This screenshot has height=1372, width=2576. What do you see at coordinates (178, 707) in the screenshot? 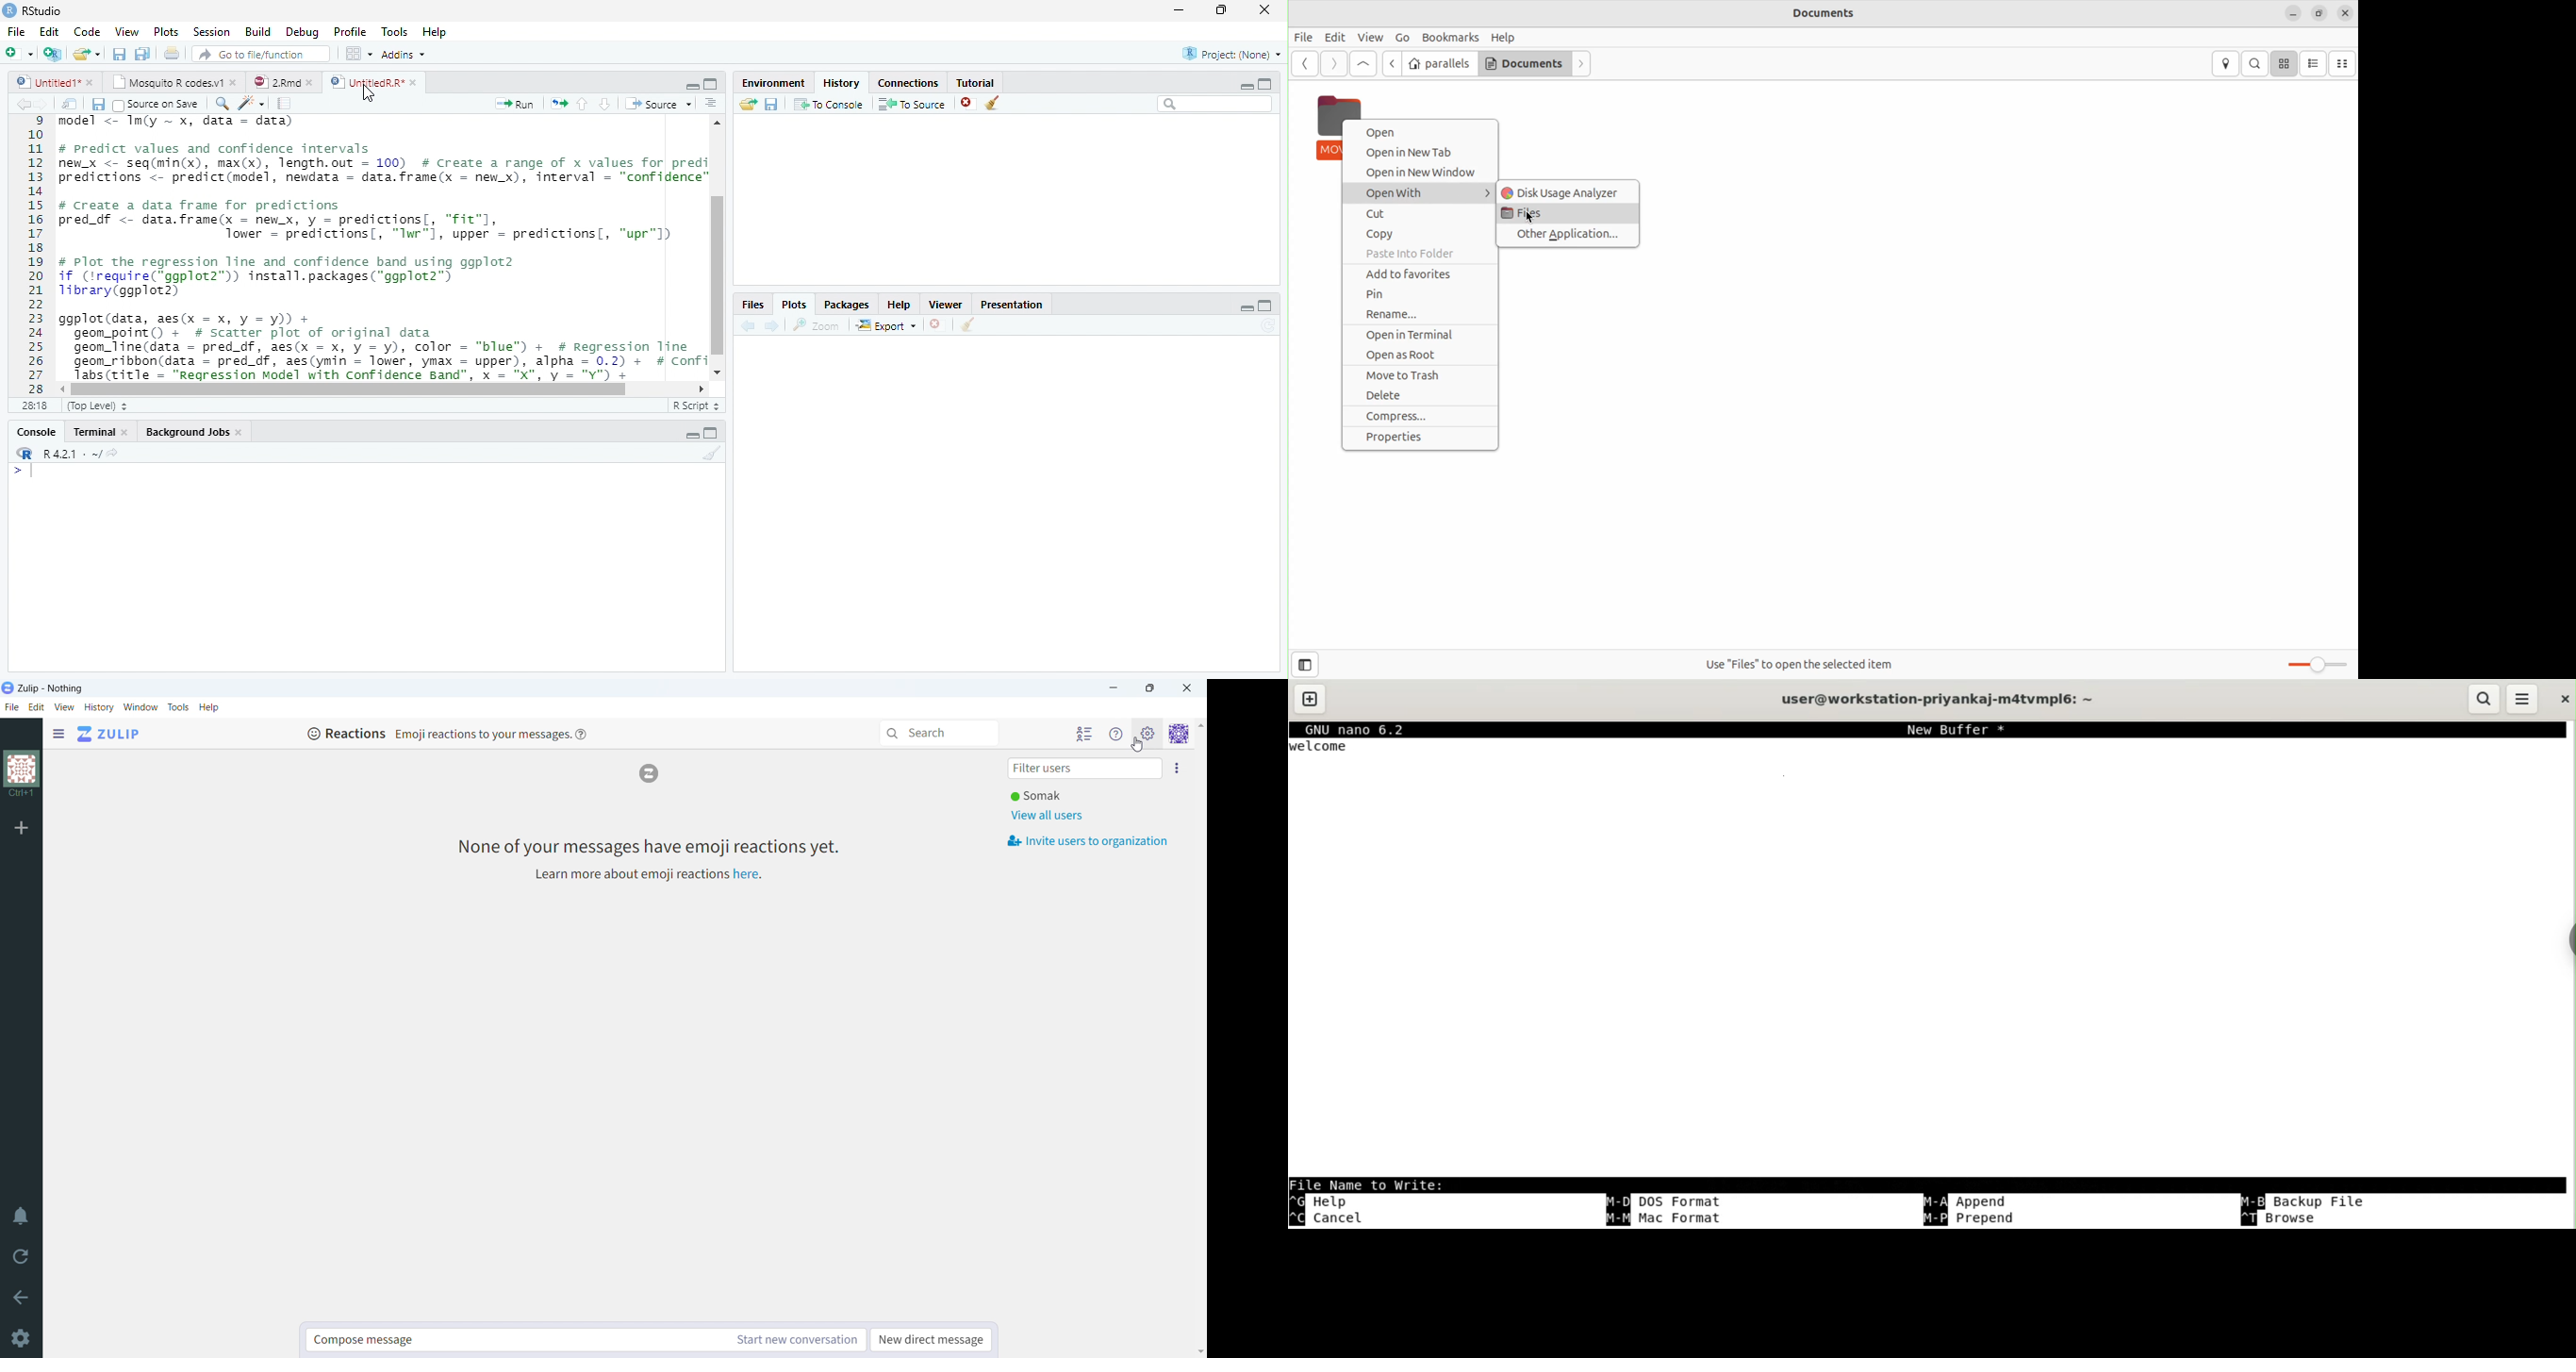
I see `tools` at bounding box center [178, 707].